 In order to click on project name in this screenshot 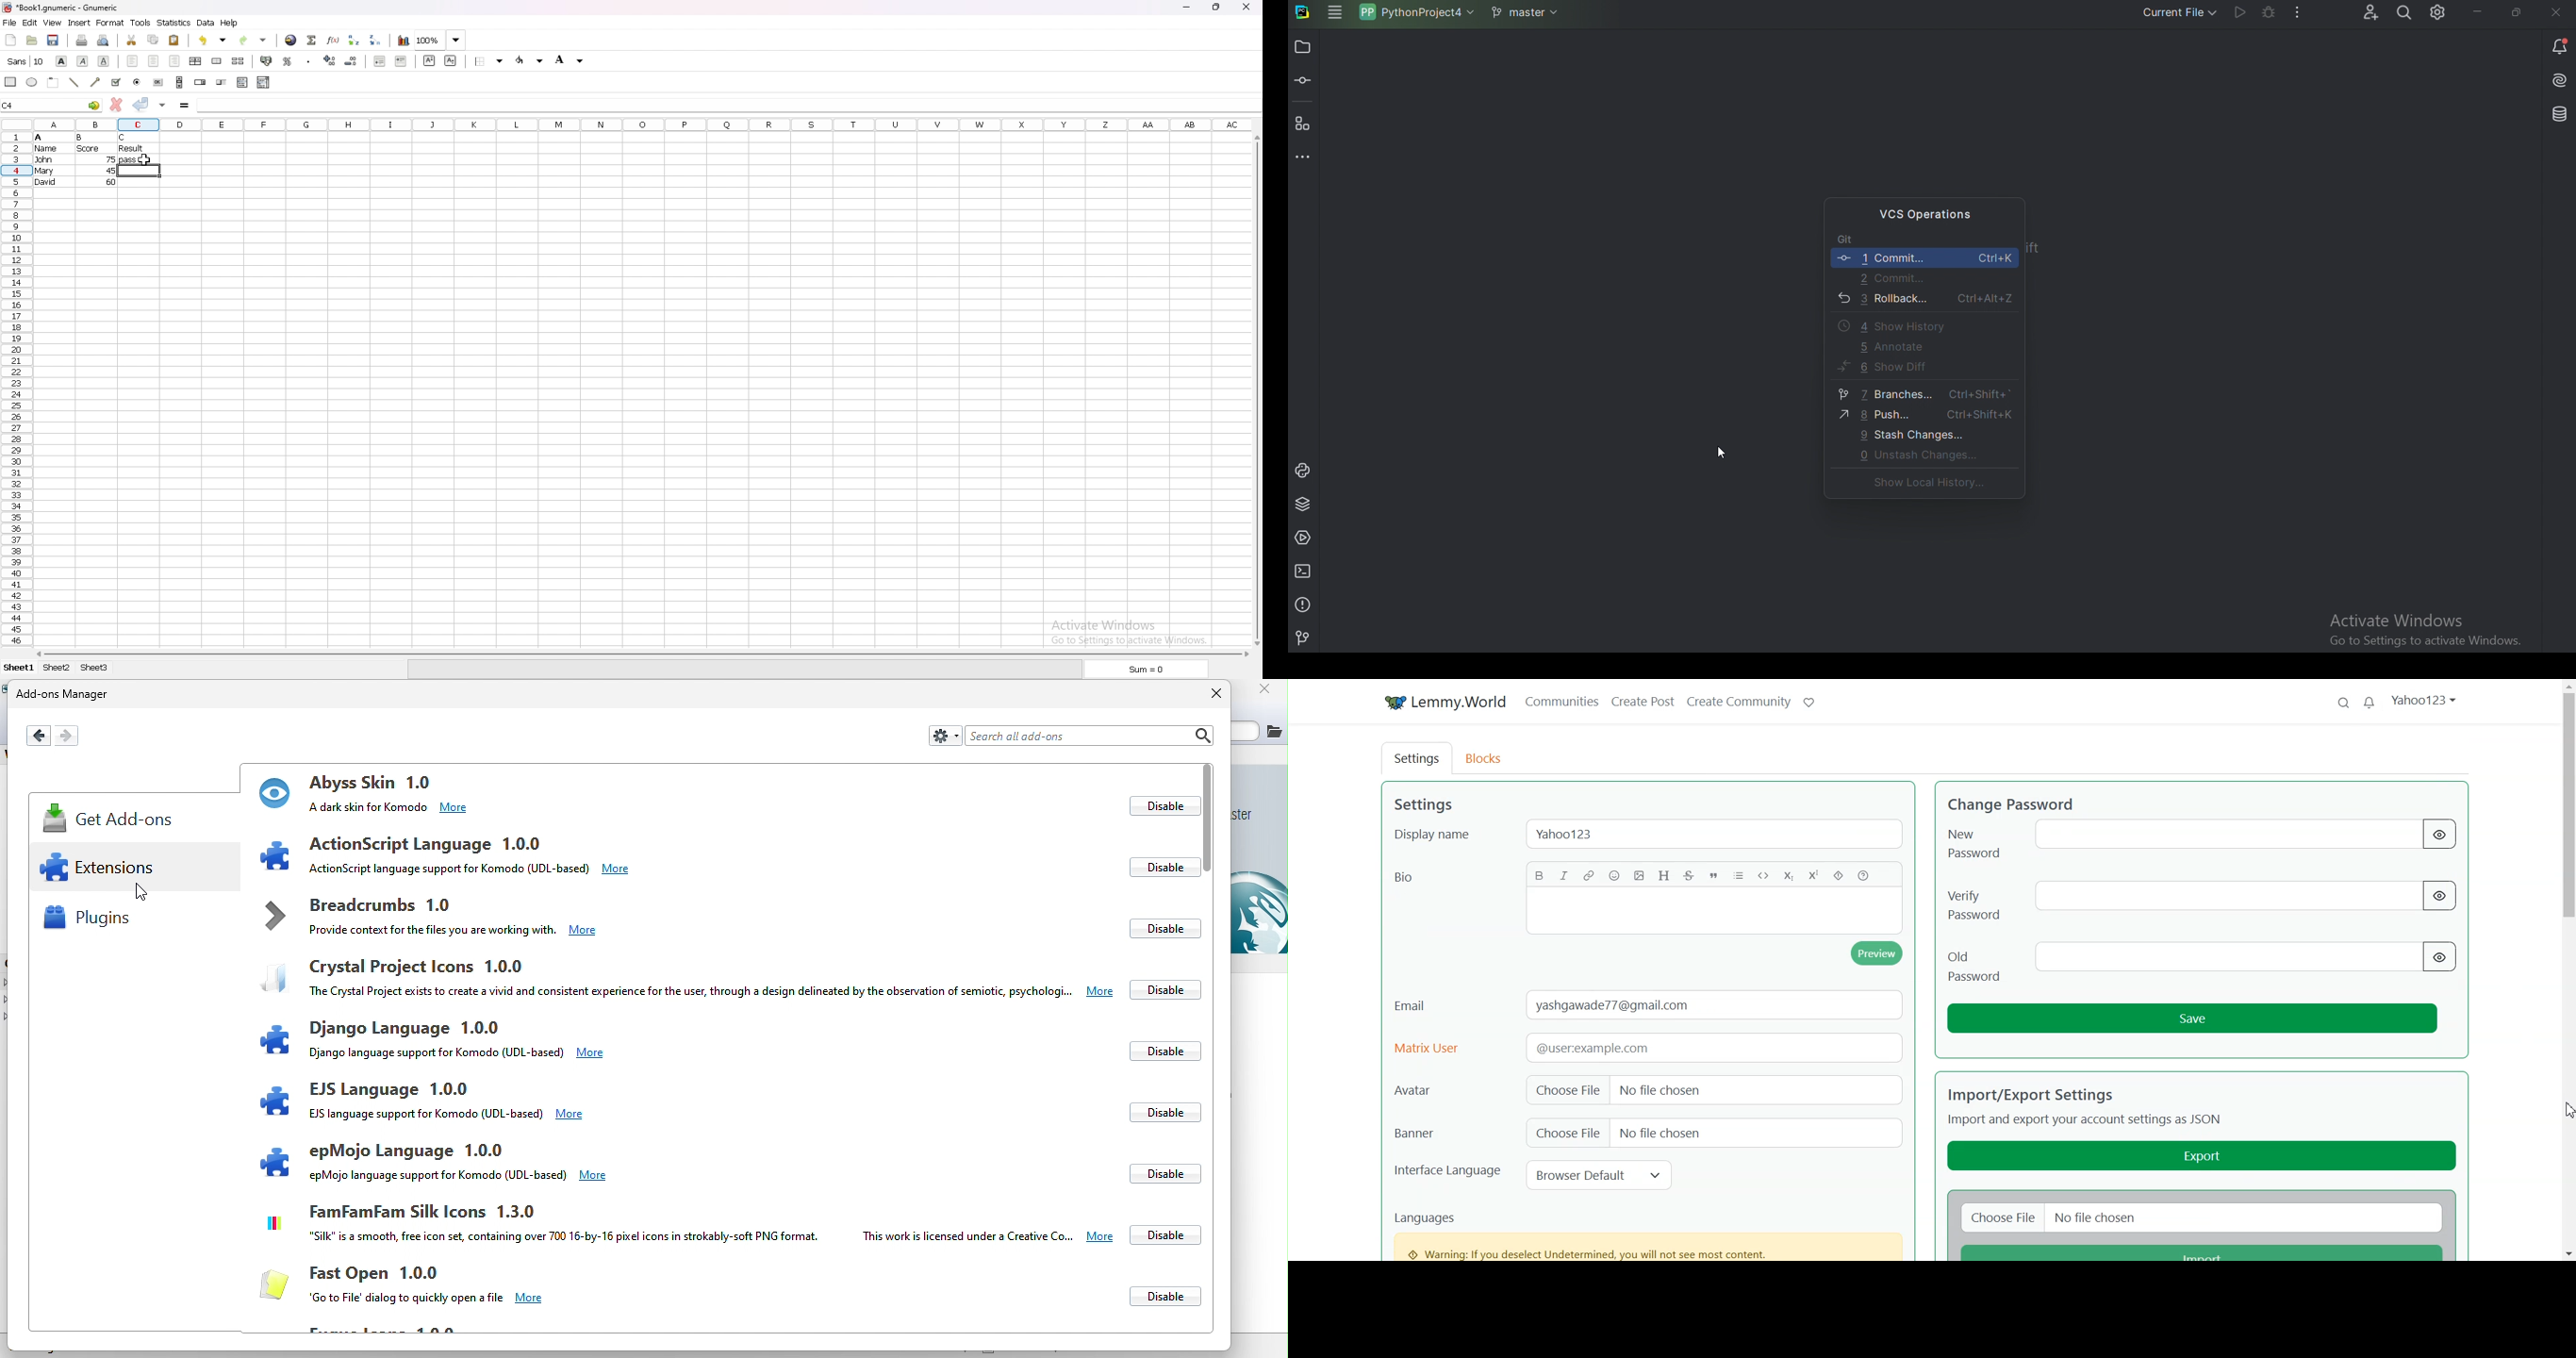, I will do `click(1416, 15)`.